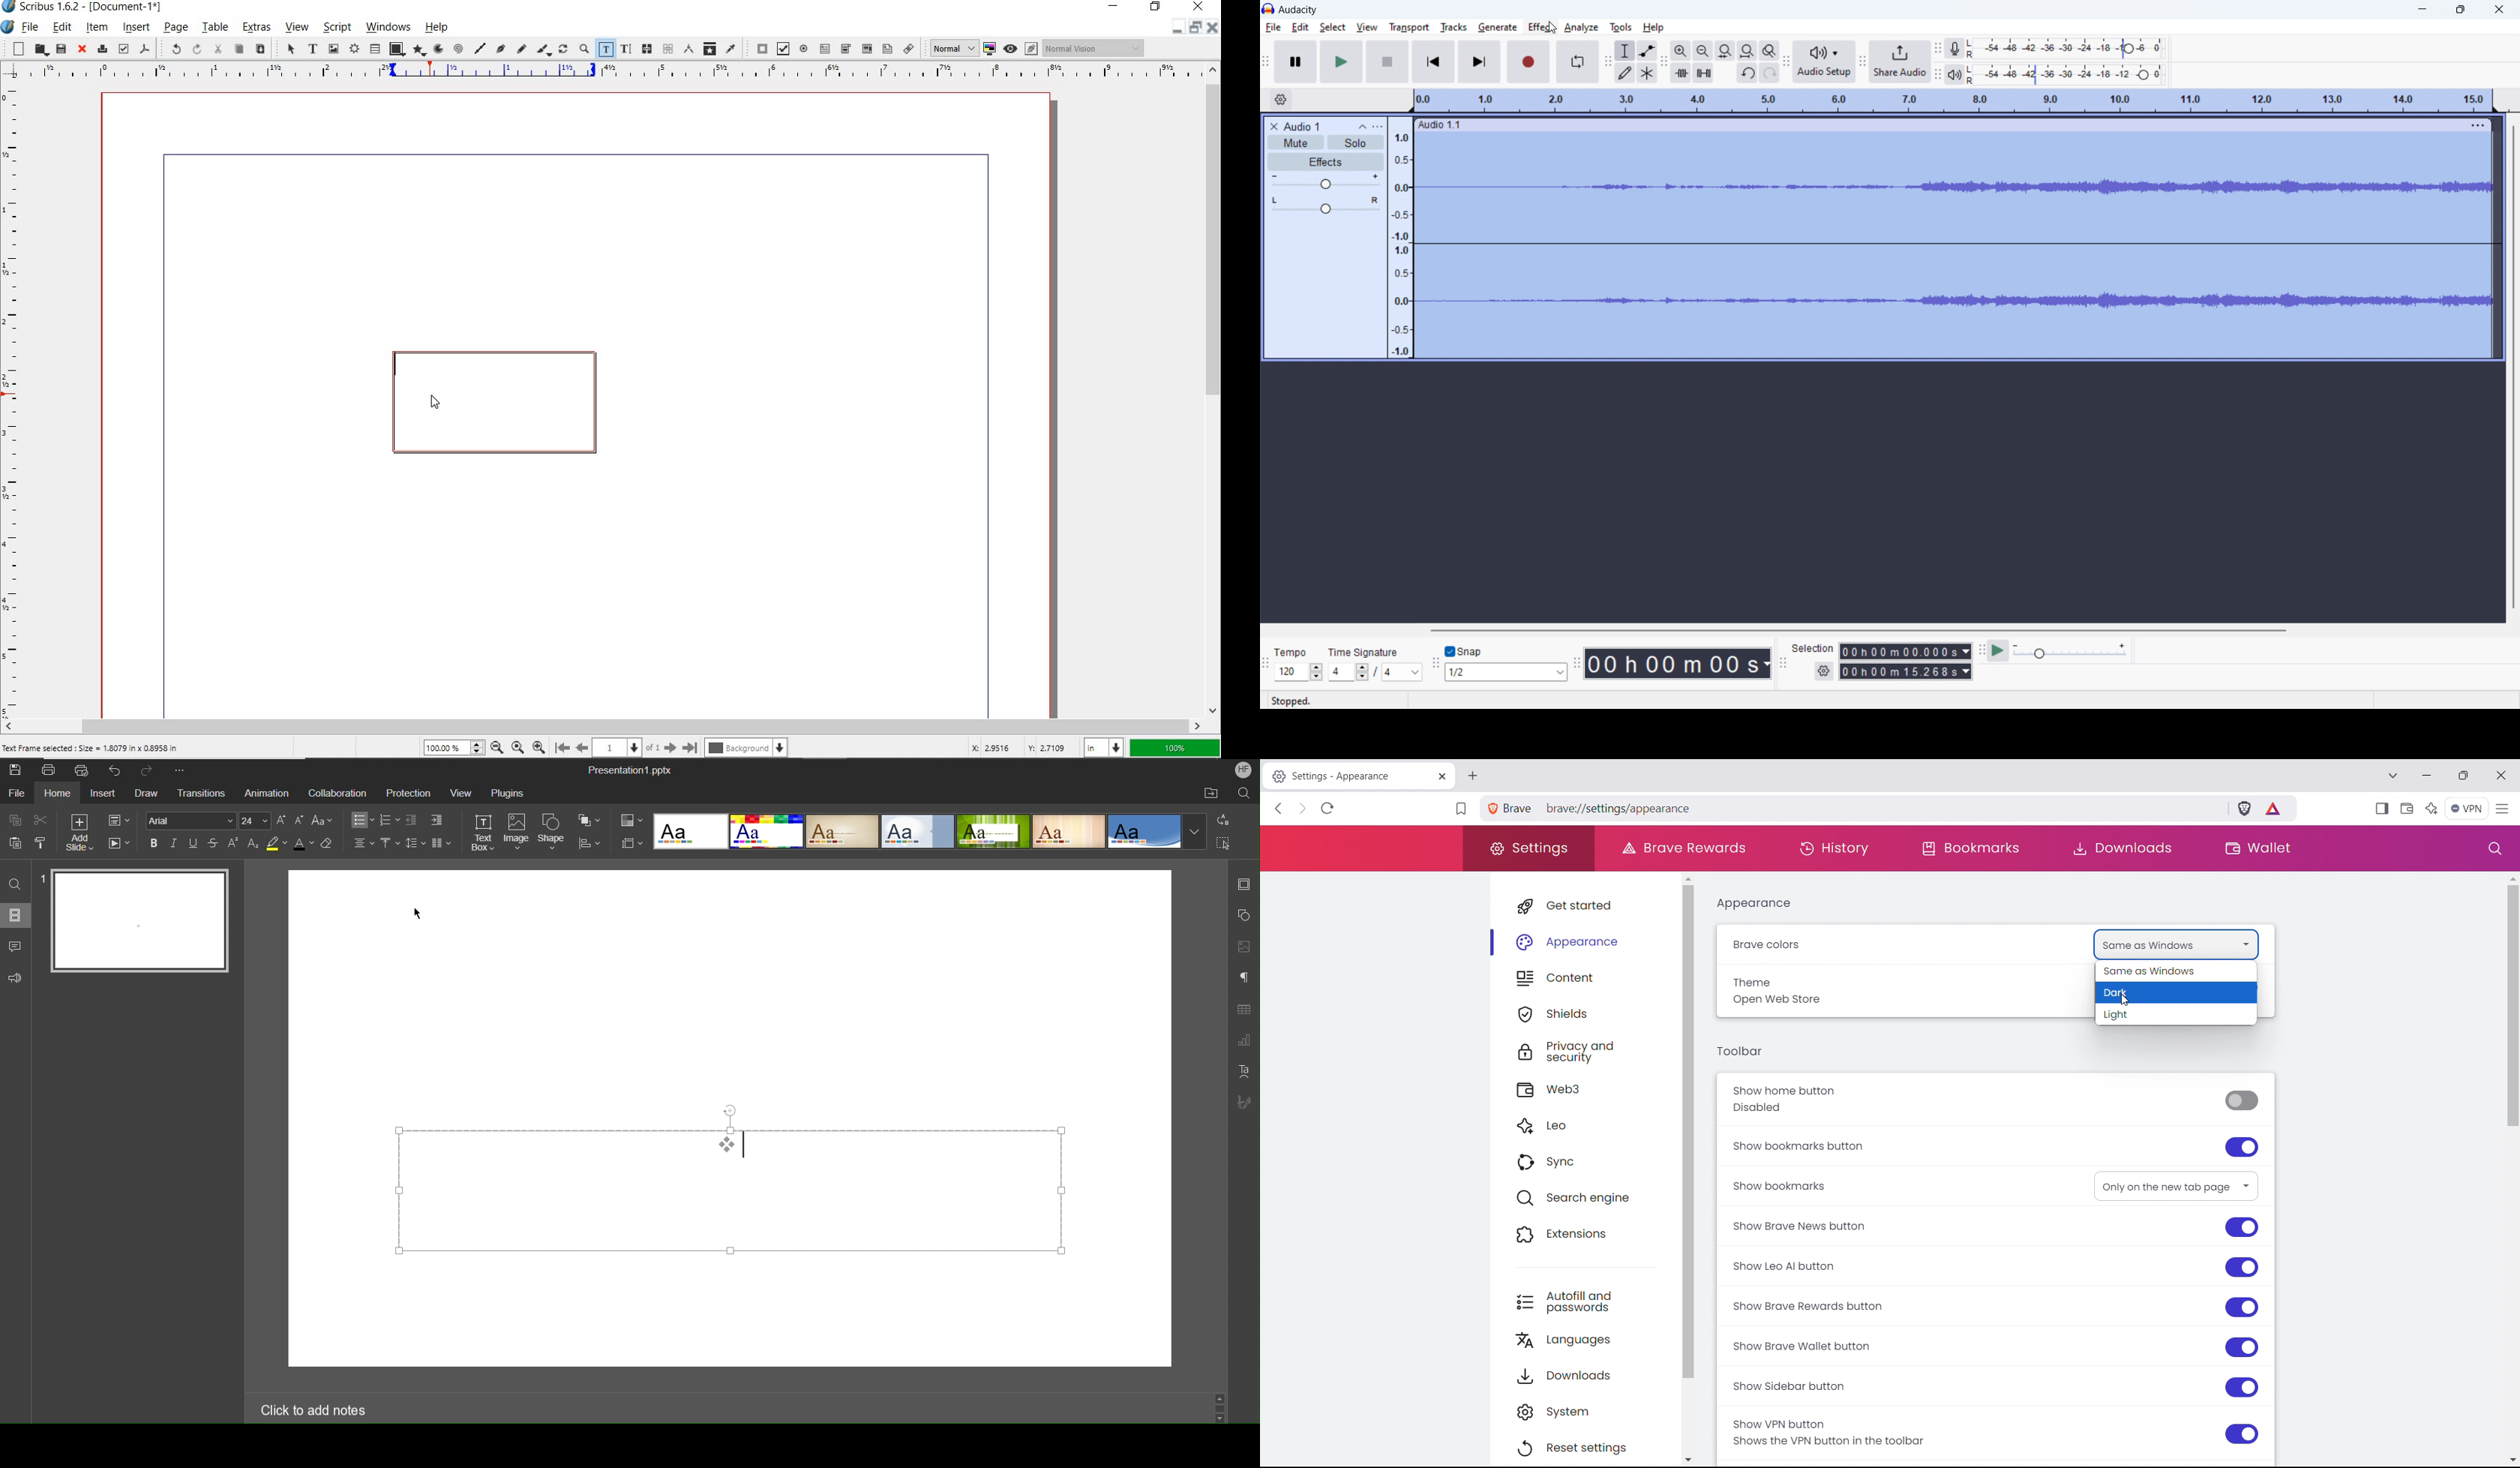  I want to click on open new tab, so click(1473, 777).